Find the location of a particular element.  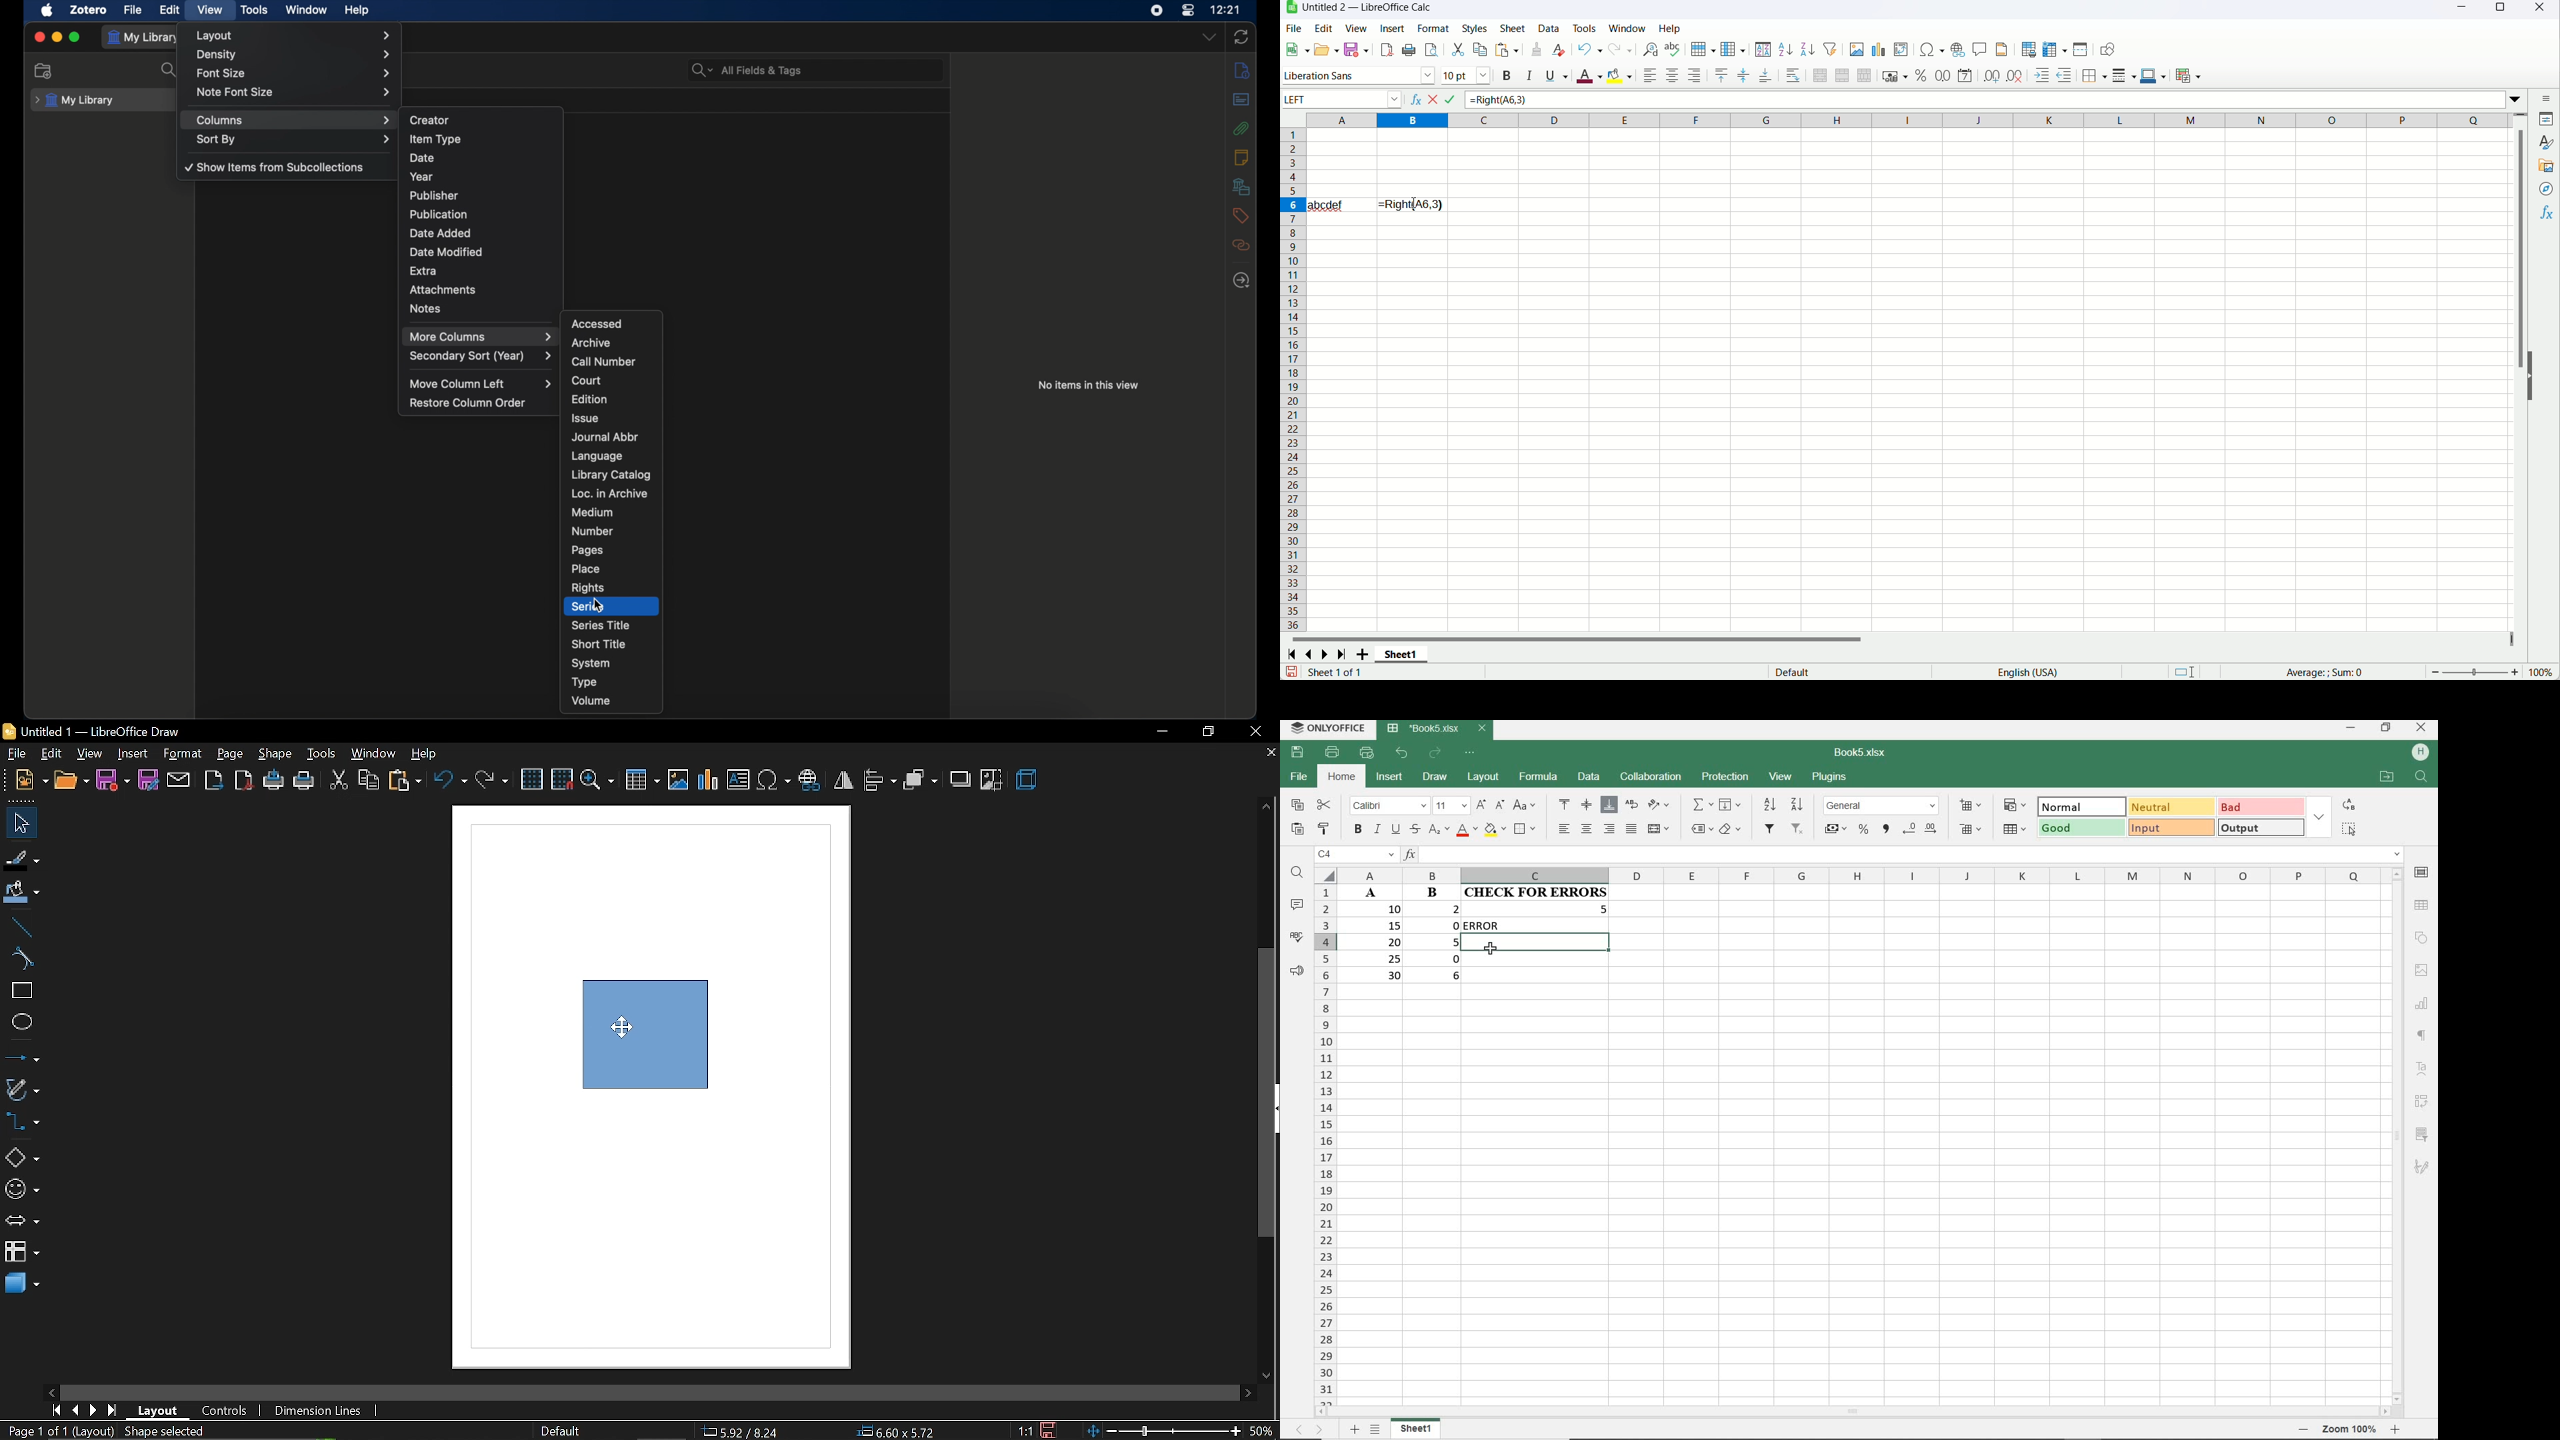

merge and center is located at coordinates (1819, 76).